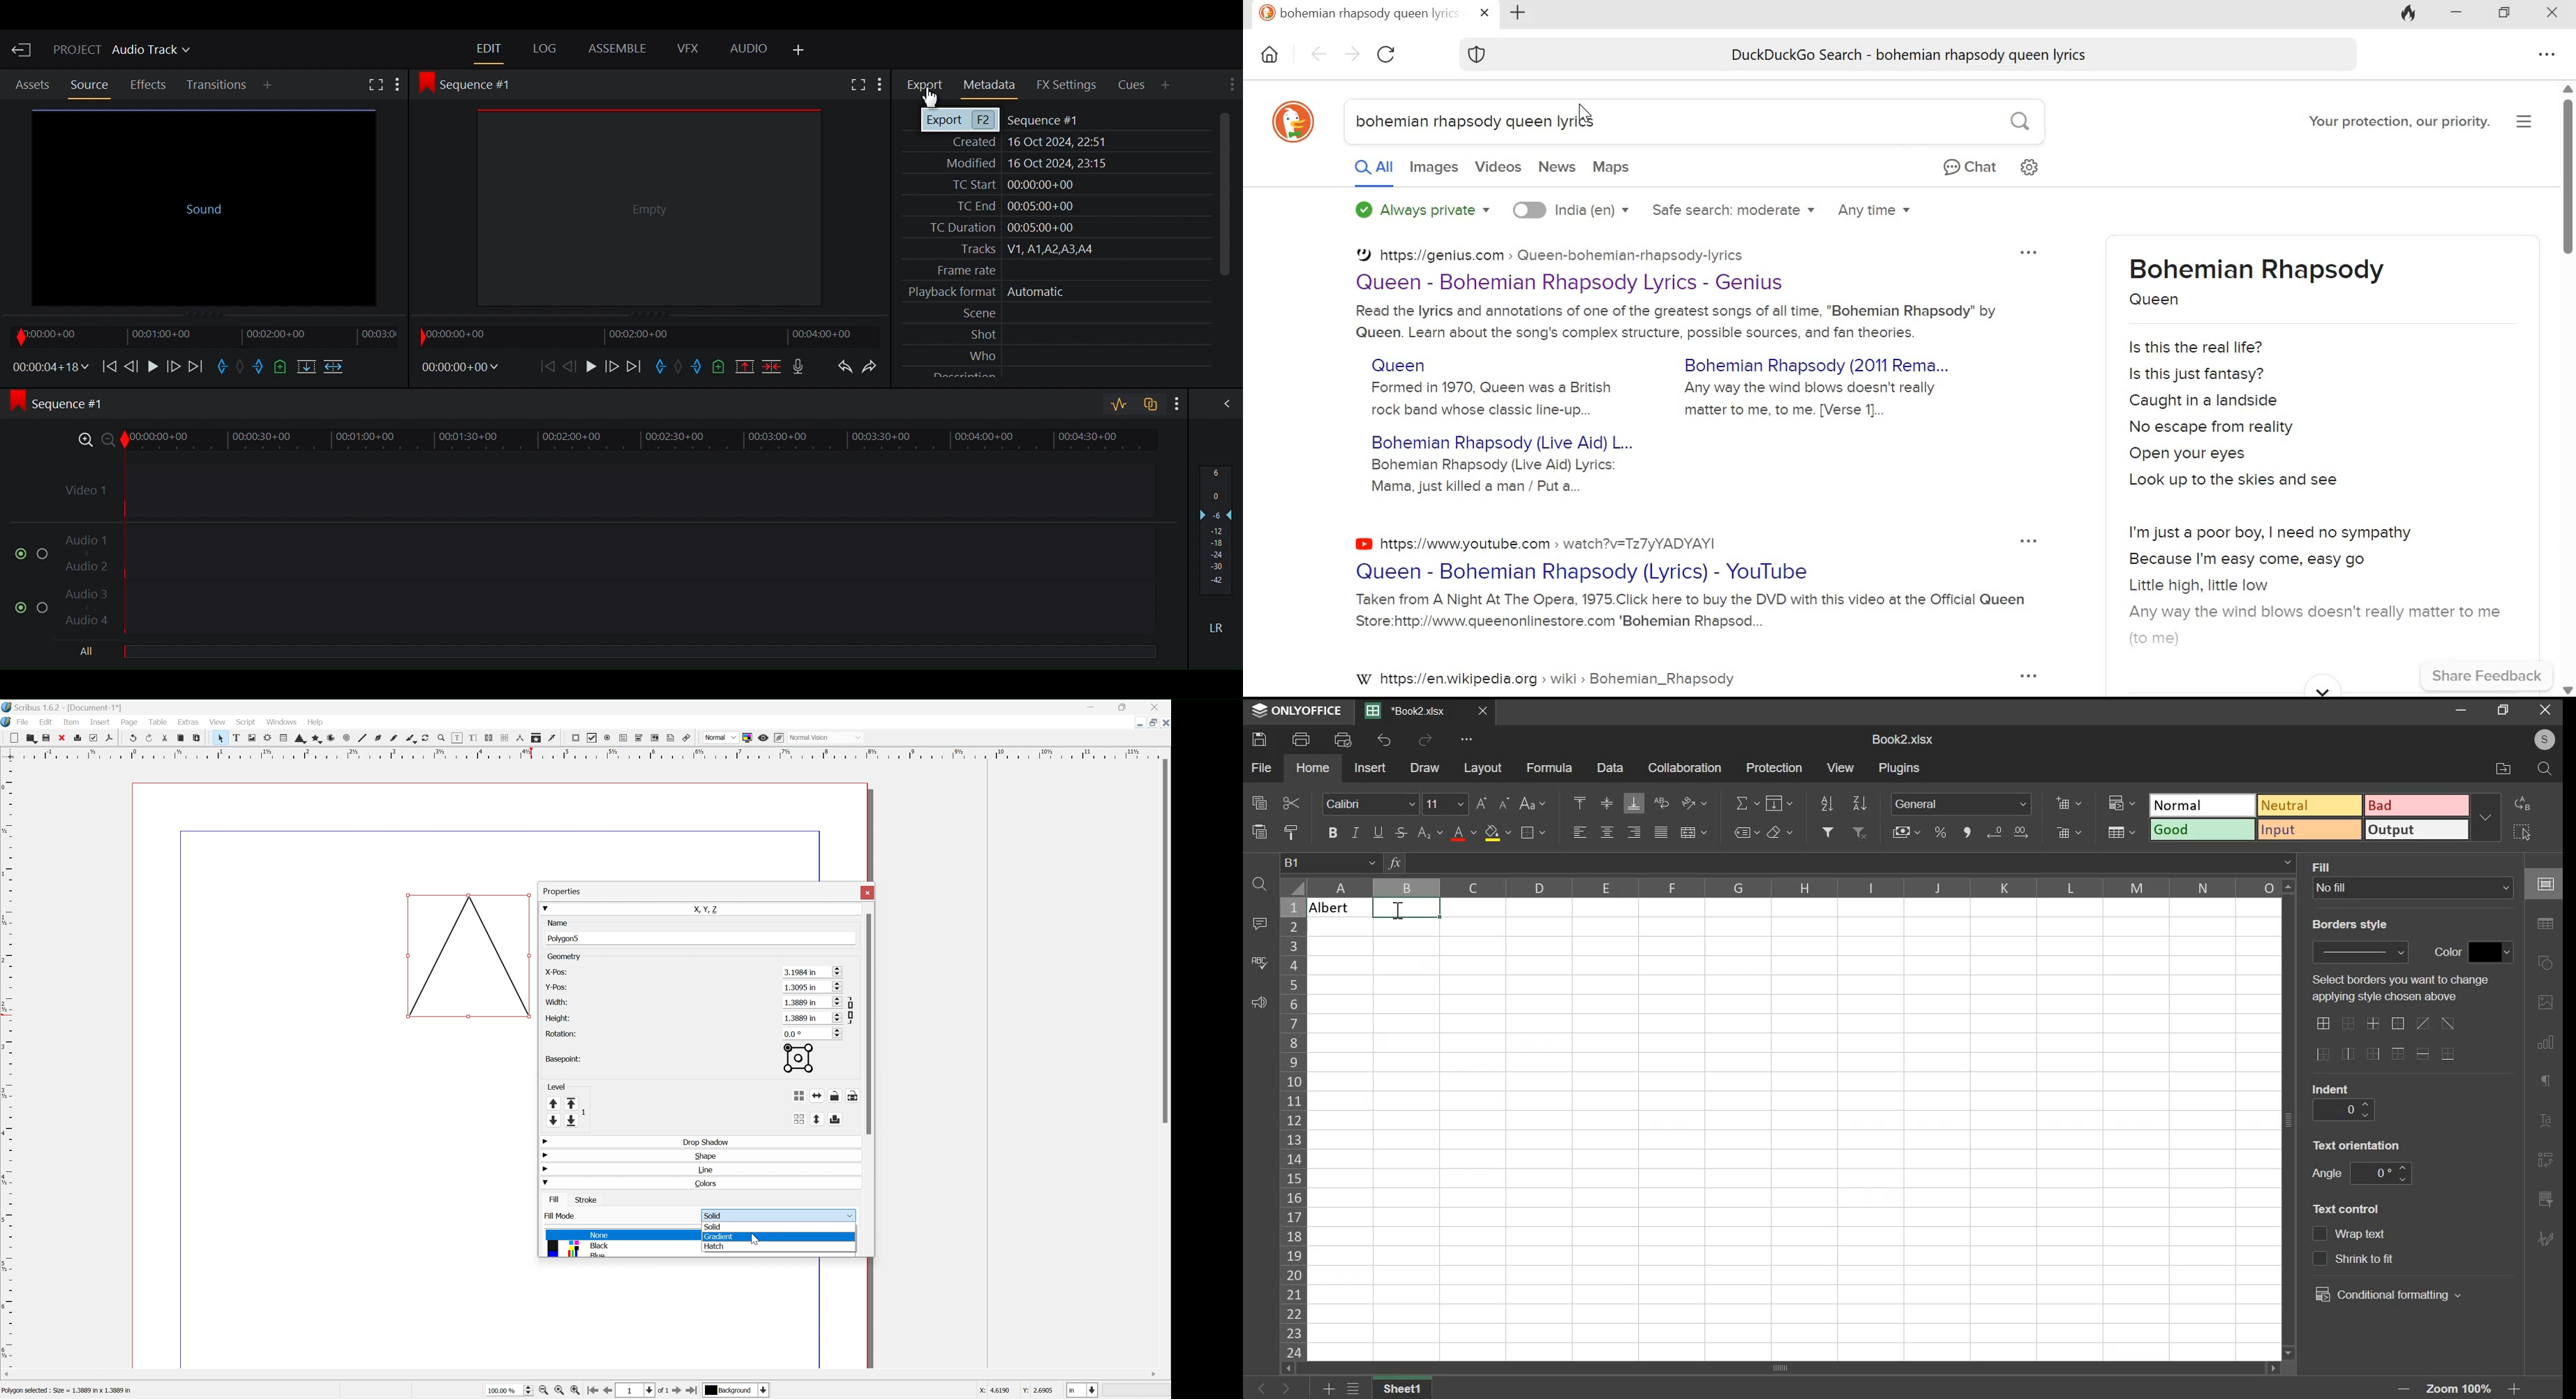 This screenshot has width=2576, height=1400. What do you see at coordinates (799, 51) in the screenshot?
I see `Add Panel` at bounding box center [799, 51].